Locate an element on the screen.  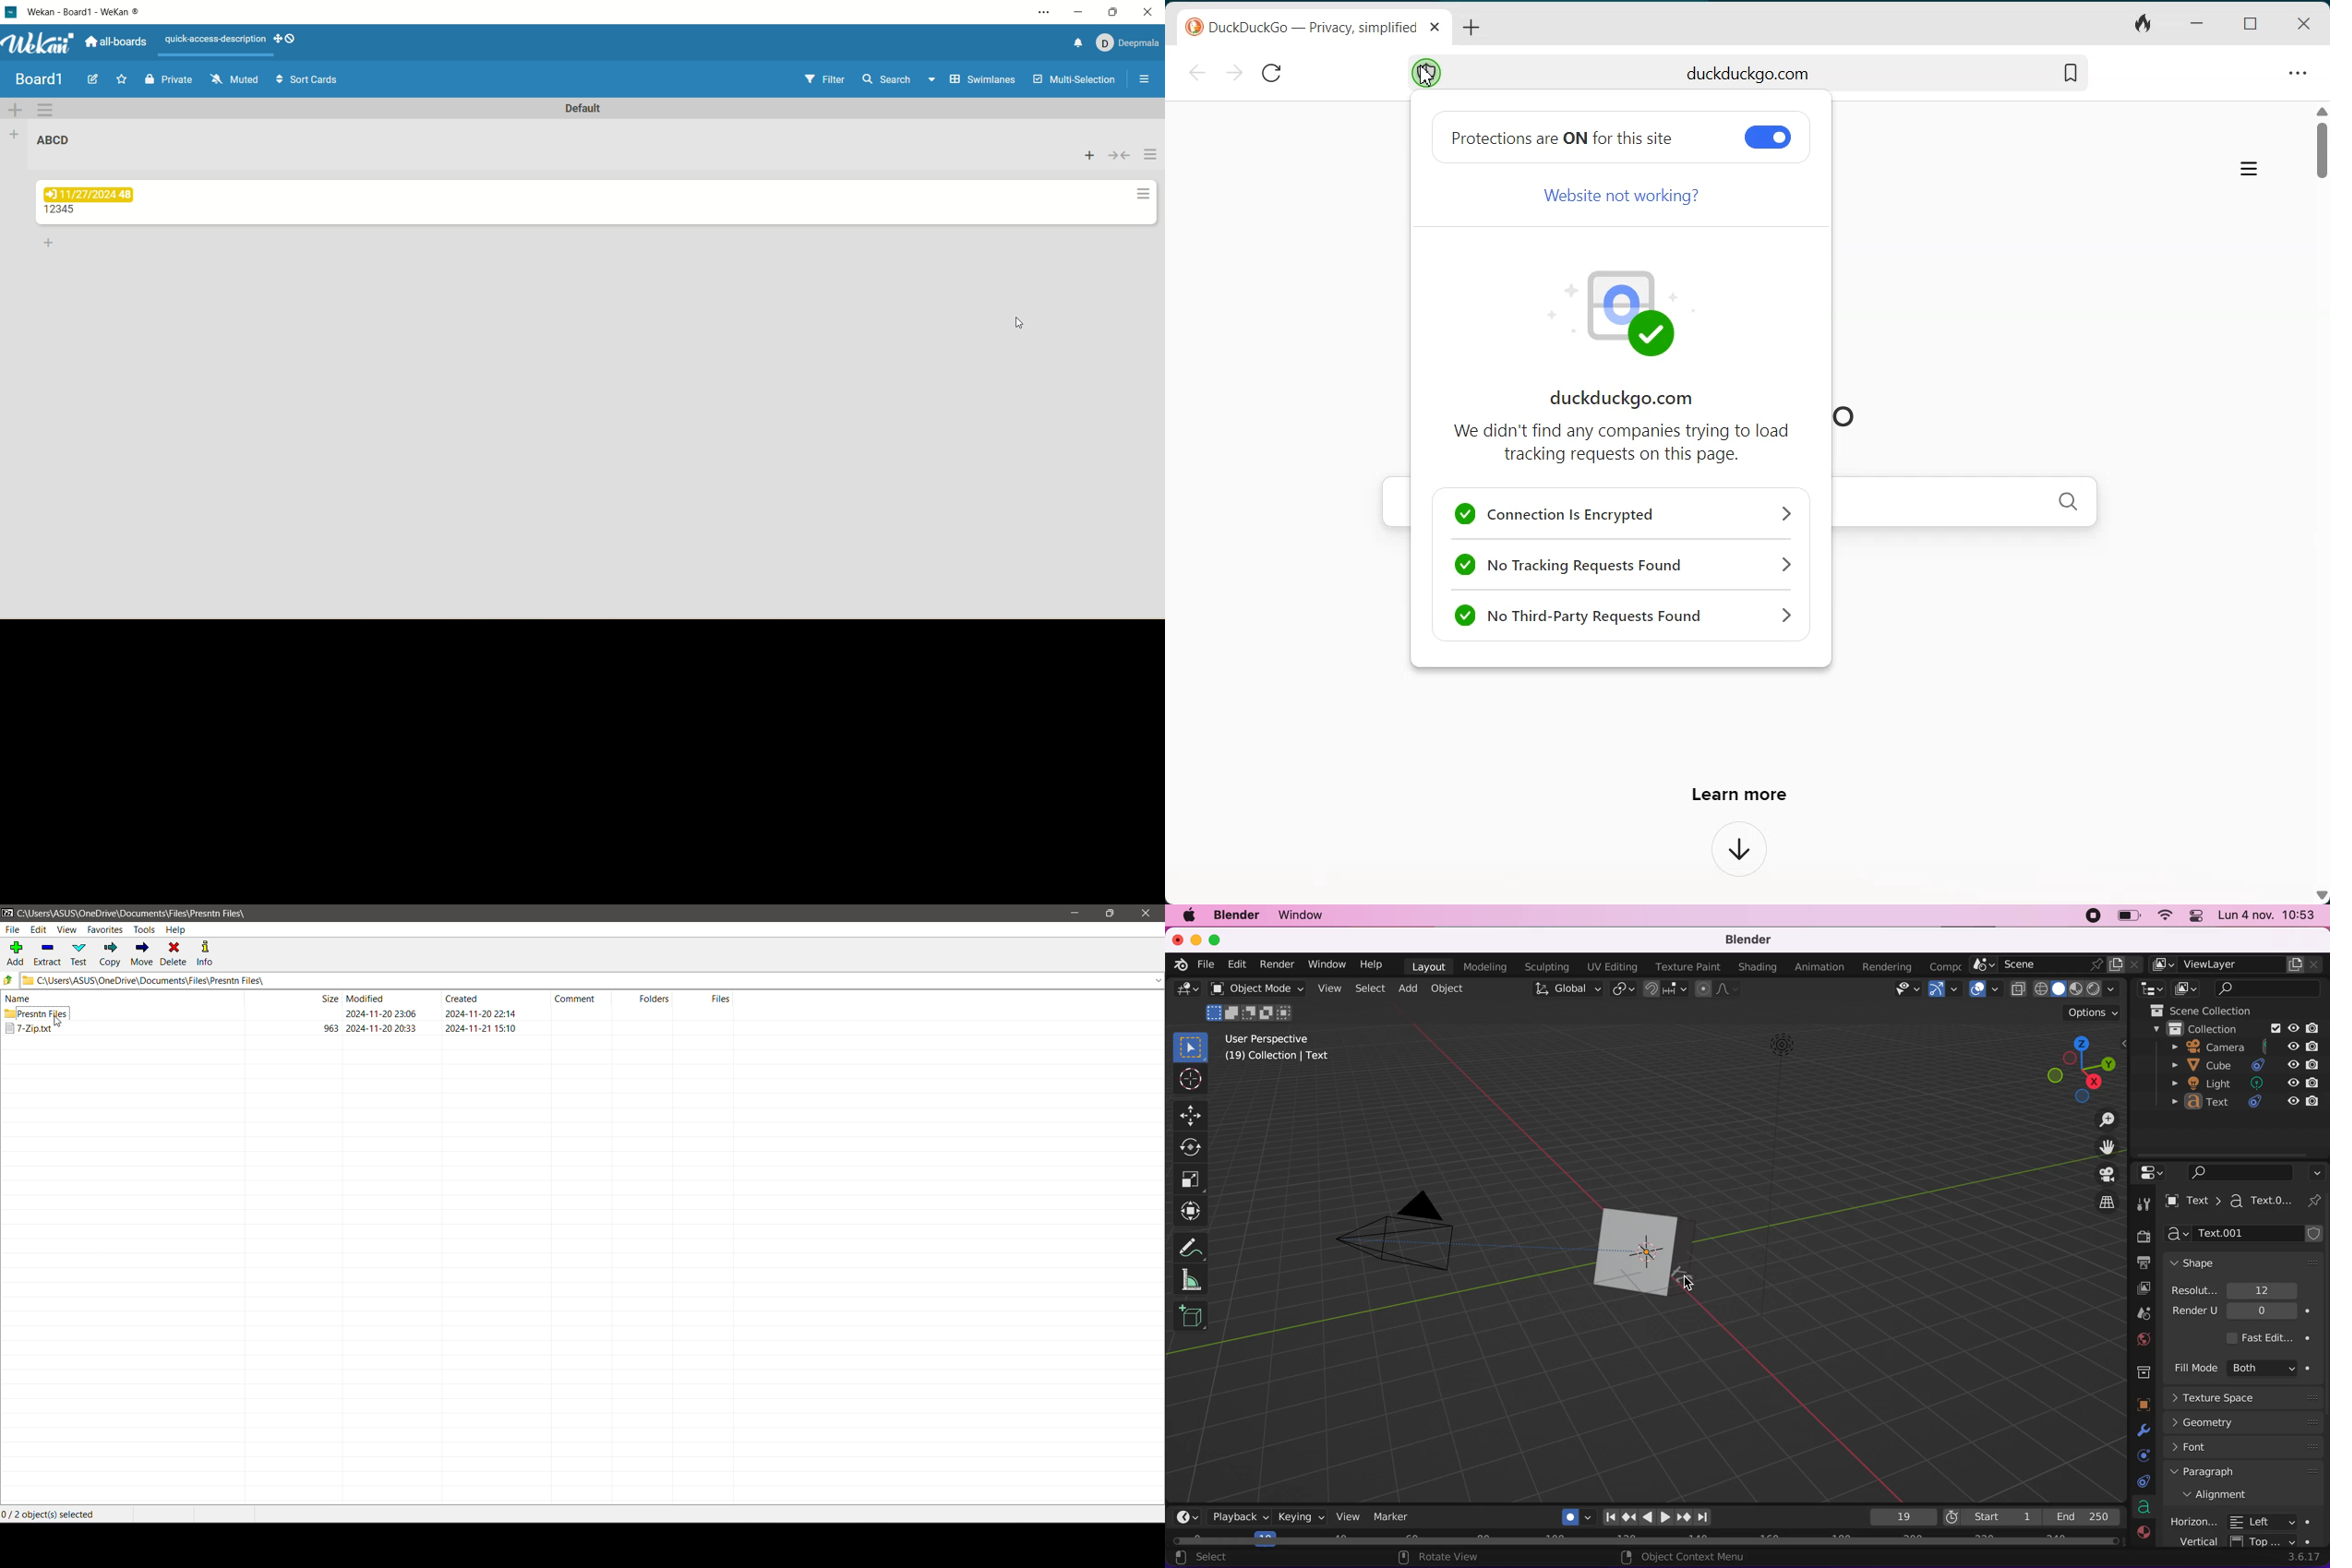
notification is located at coordinates (1079, 43).